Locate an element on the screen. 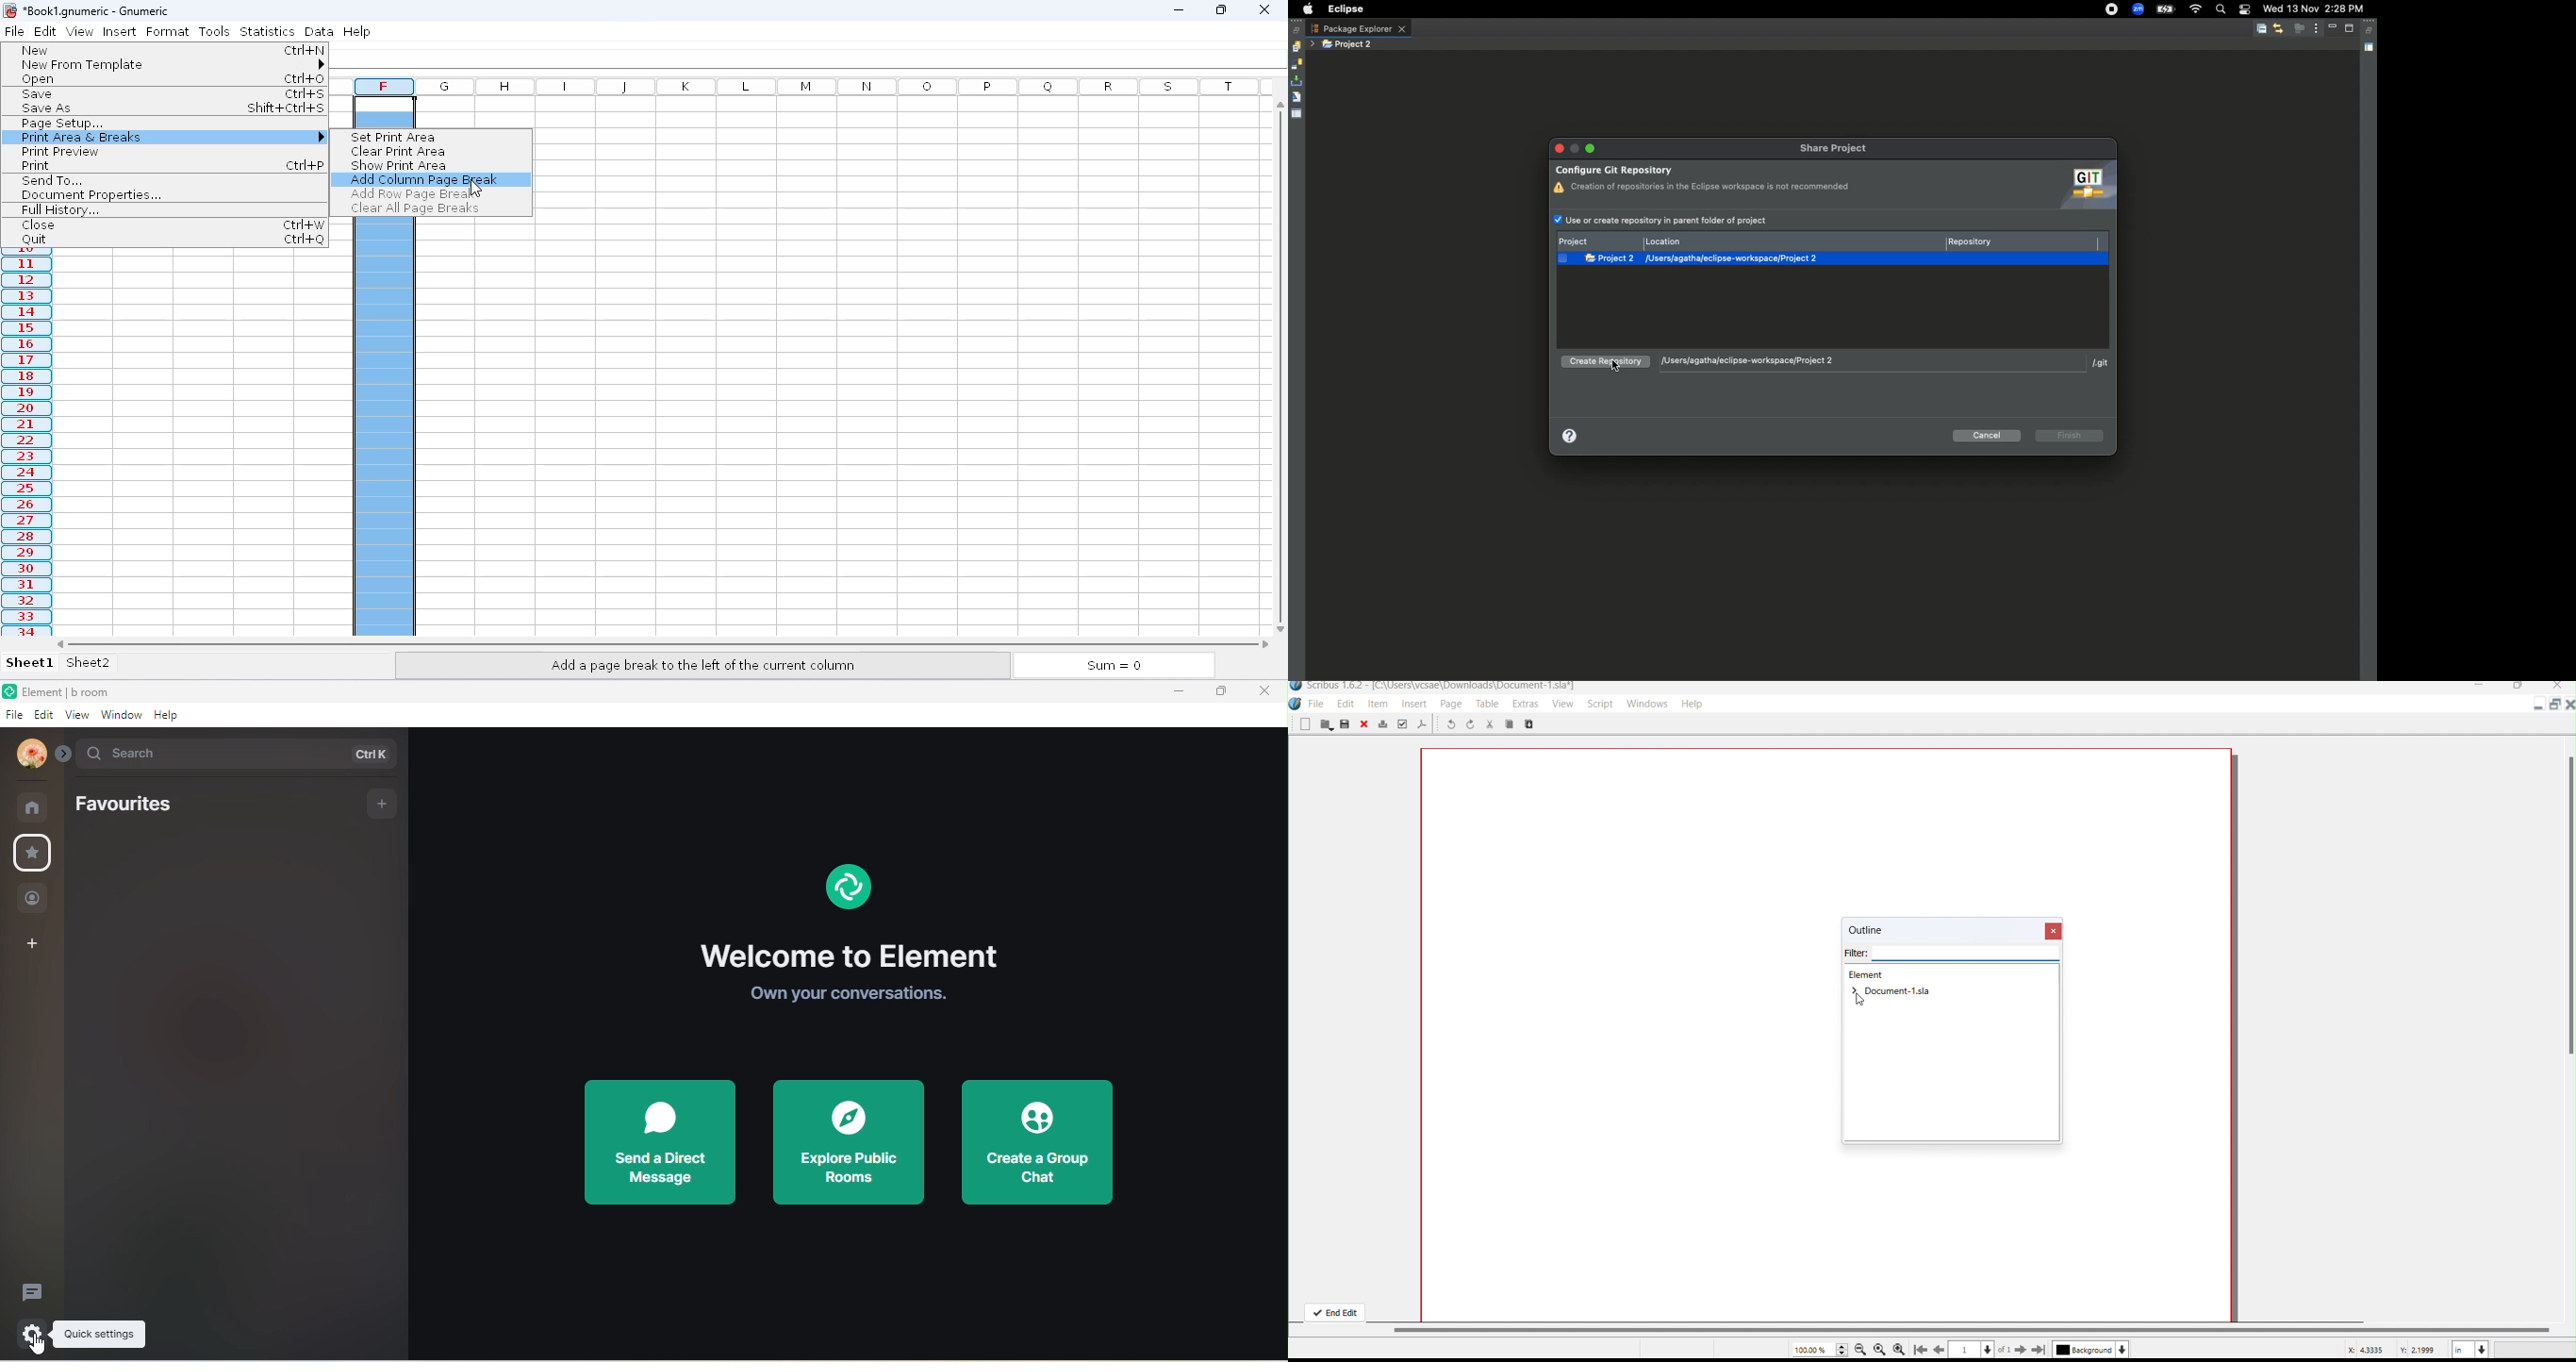  Minimize is located at coordinates (1589, 148).